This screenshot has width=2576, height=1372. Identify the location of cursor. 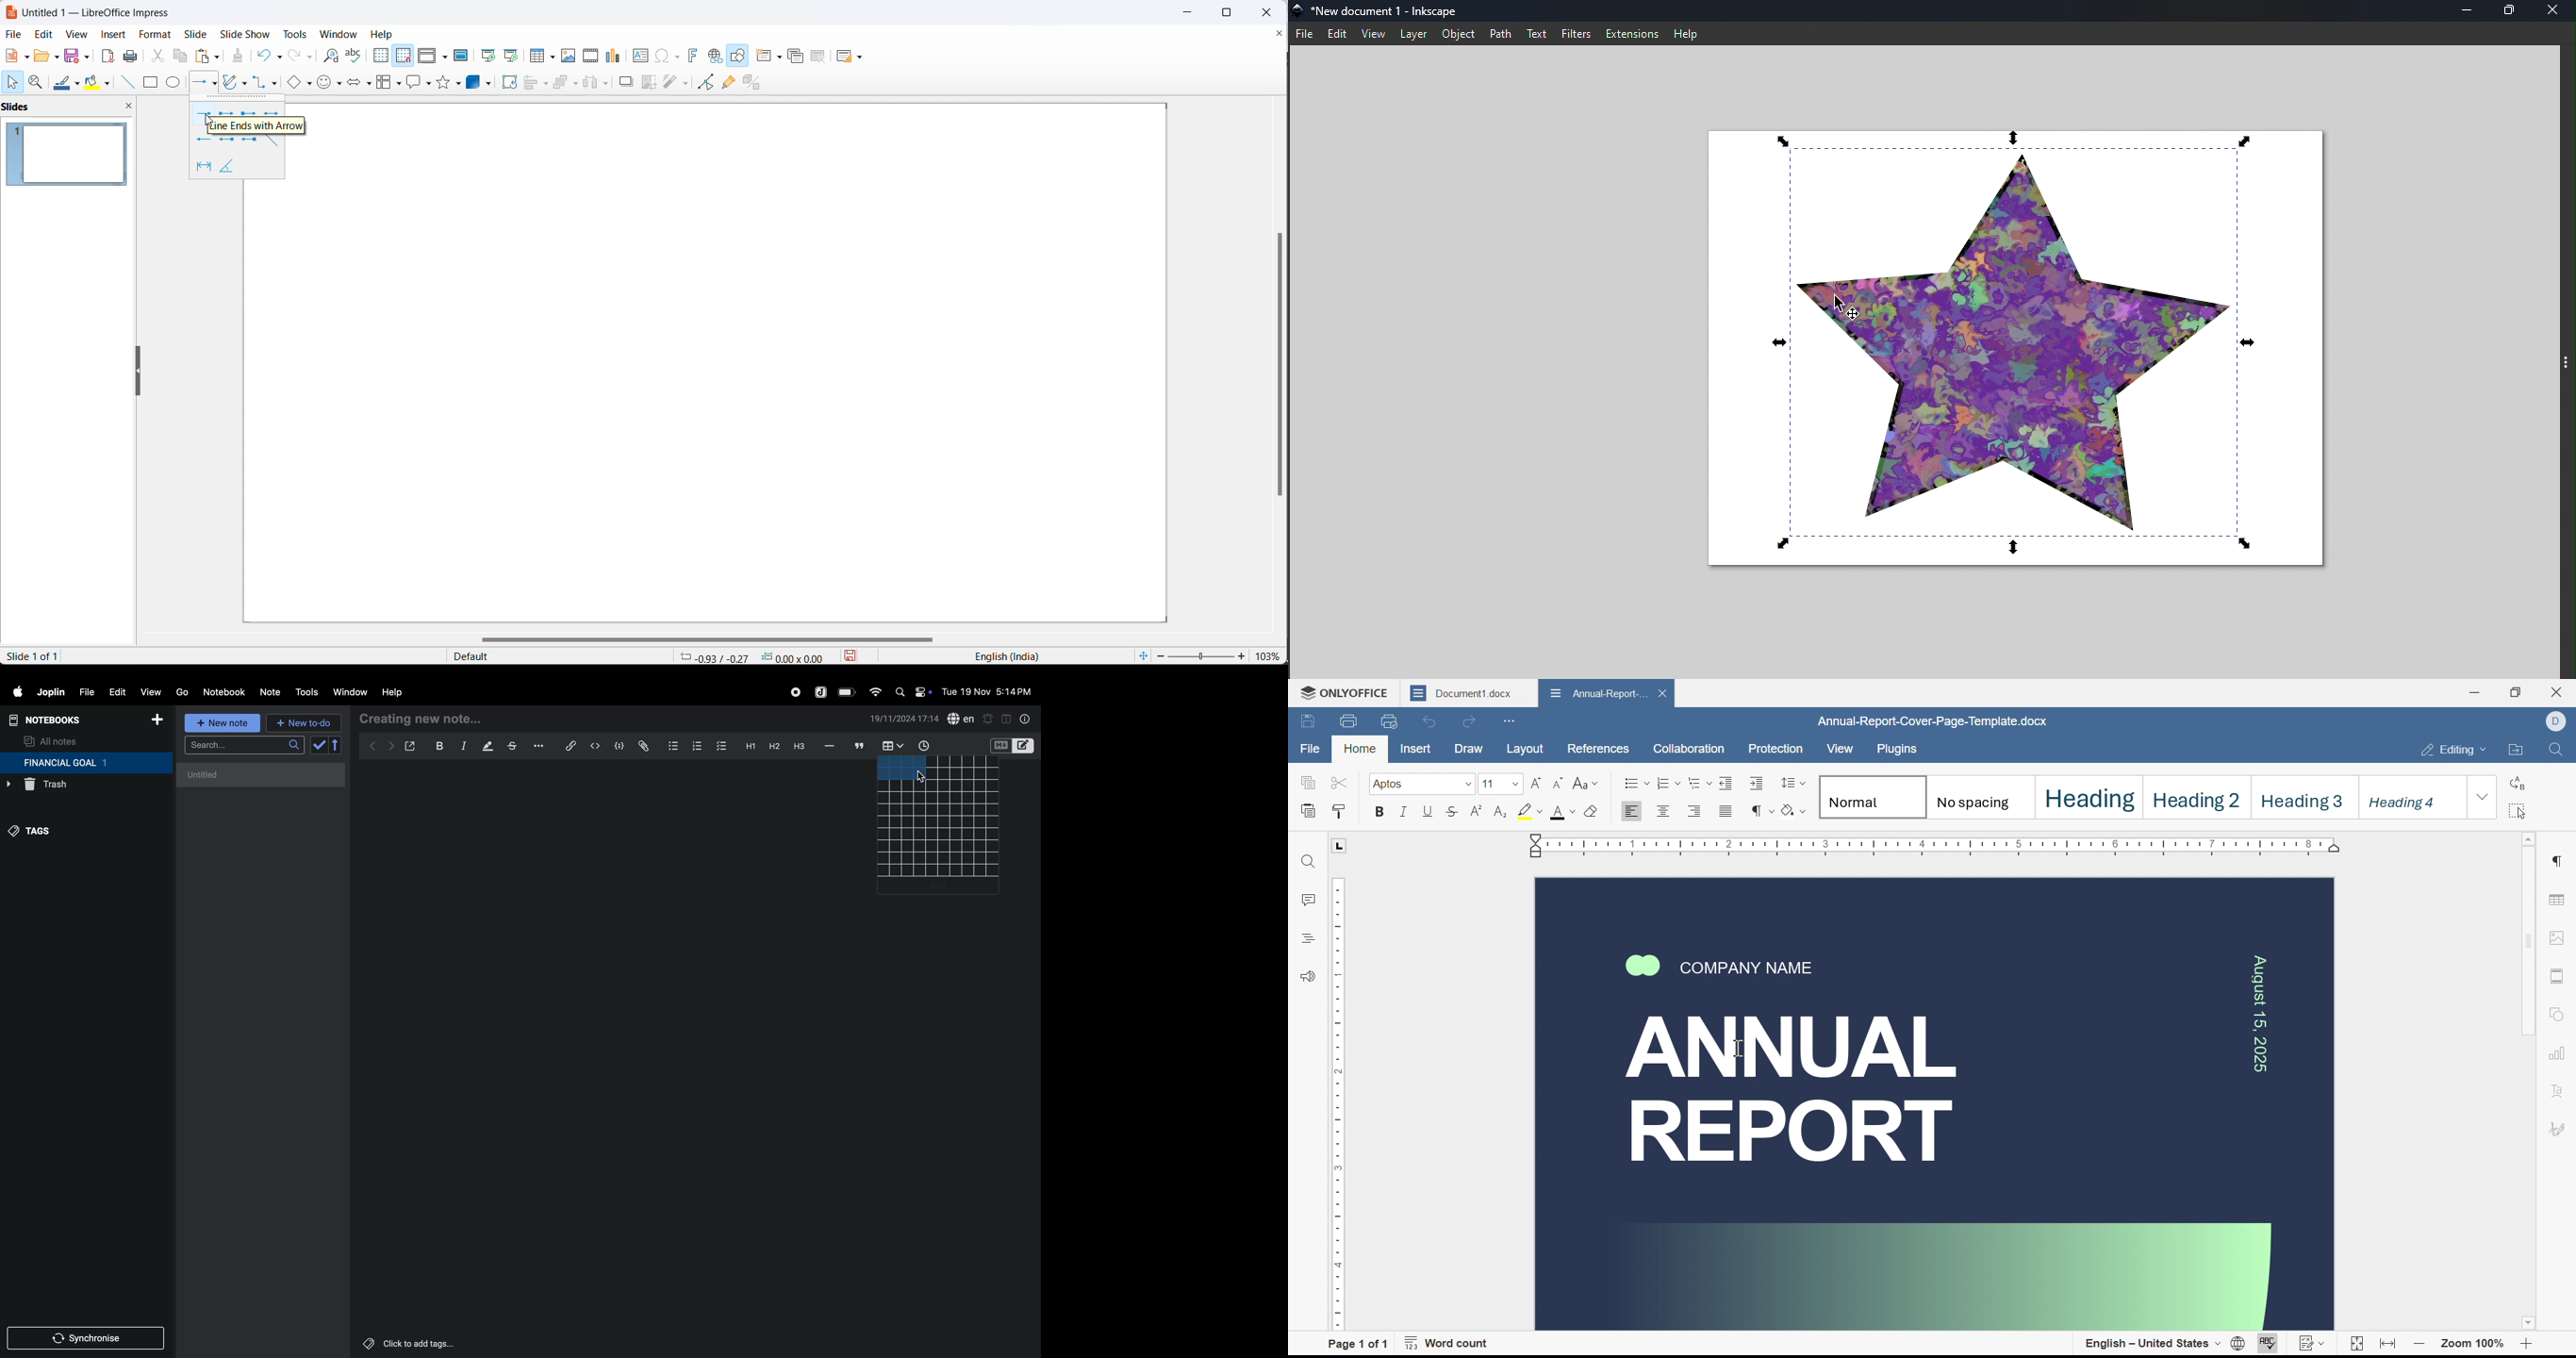
(15, 83).